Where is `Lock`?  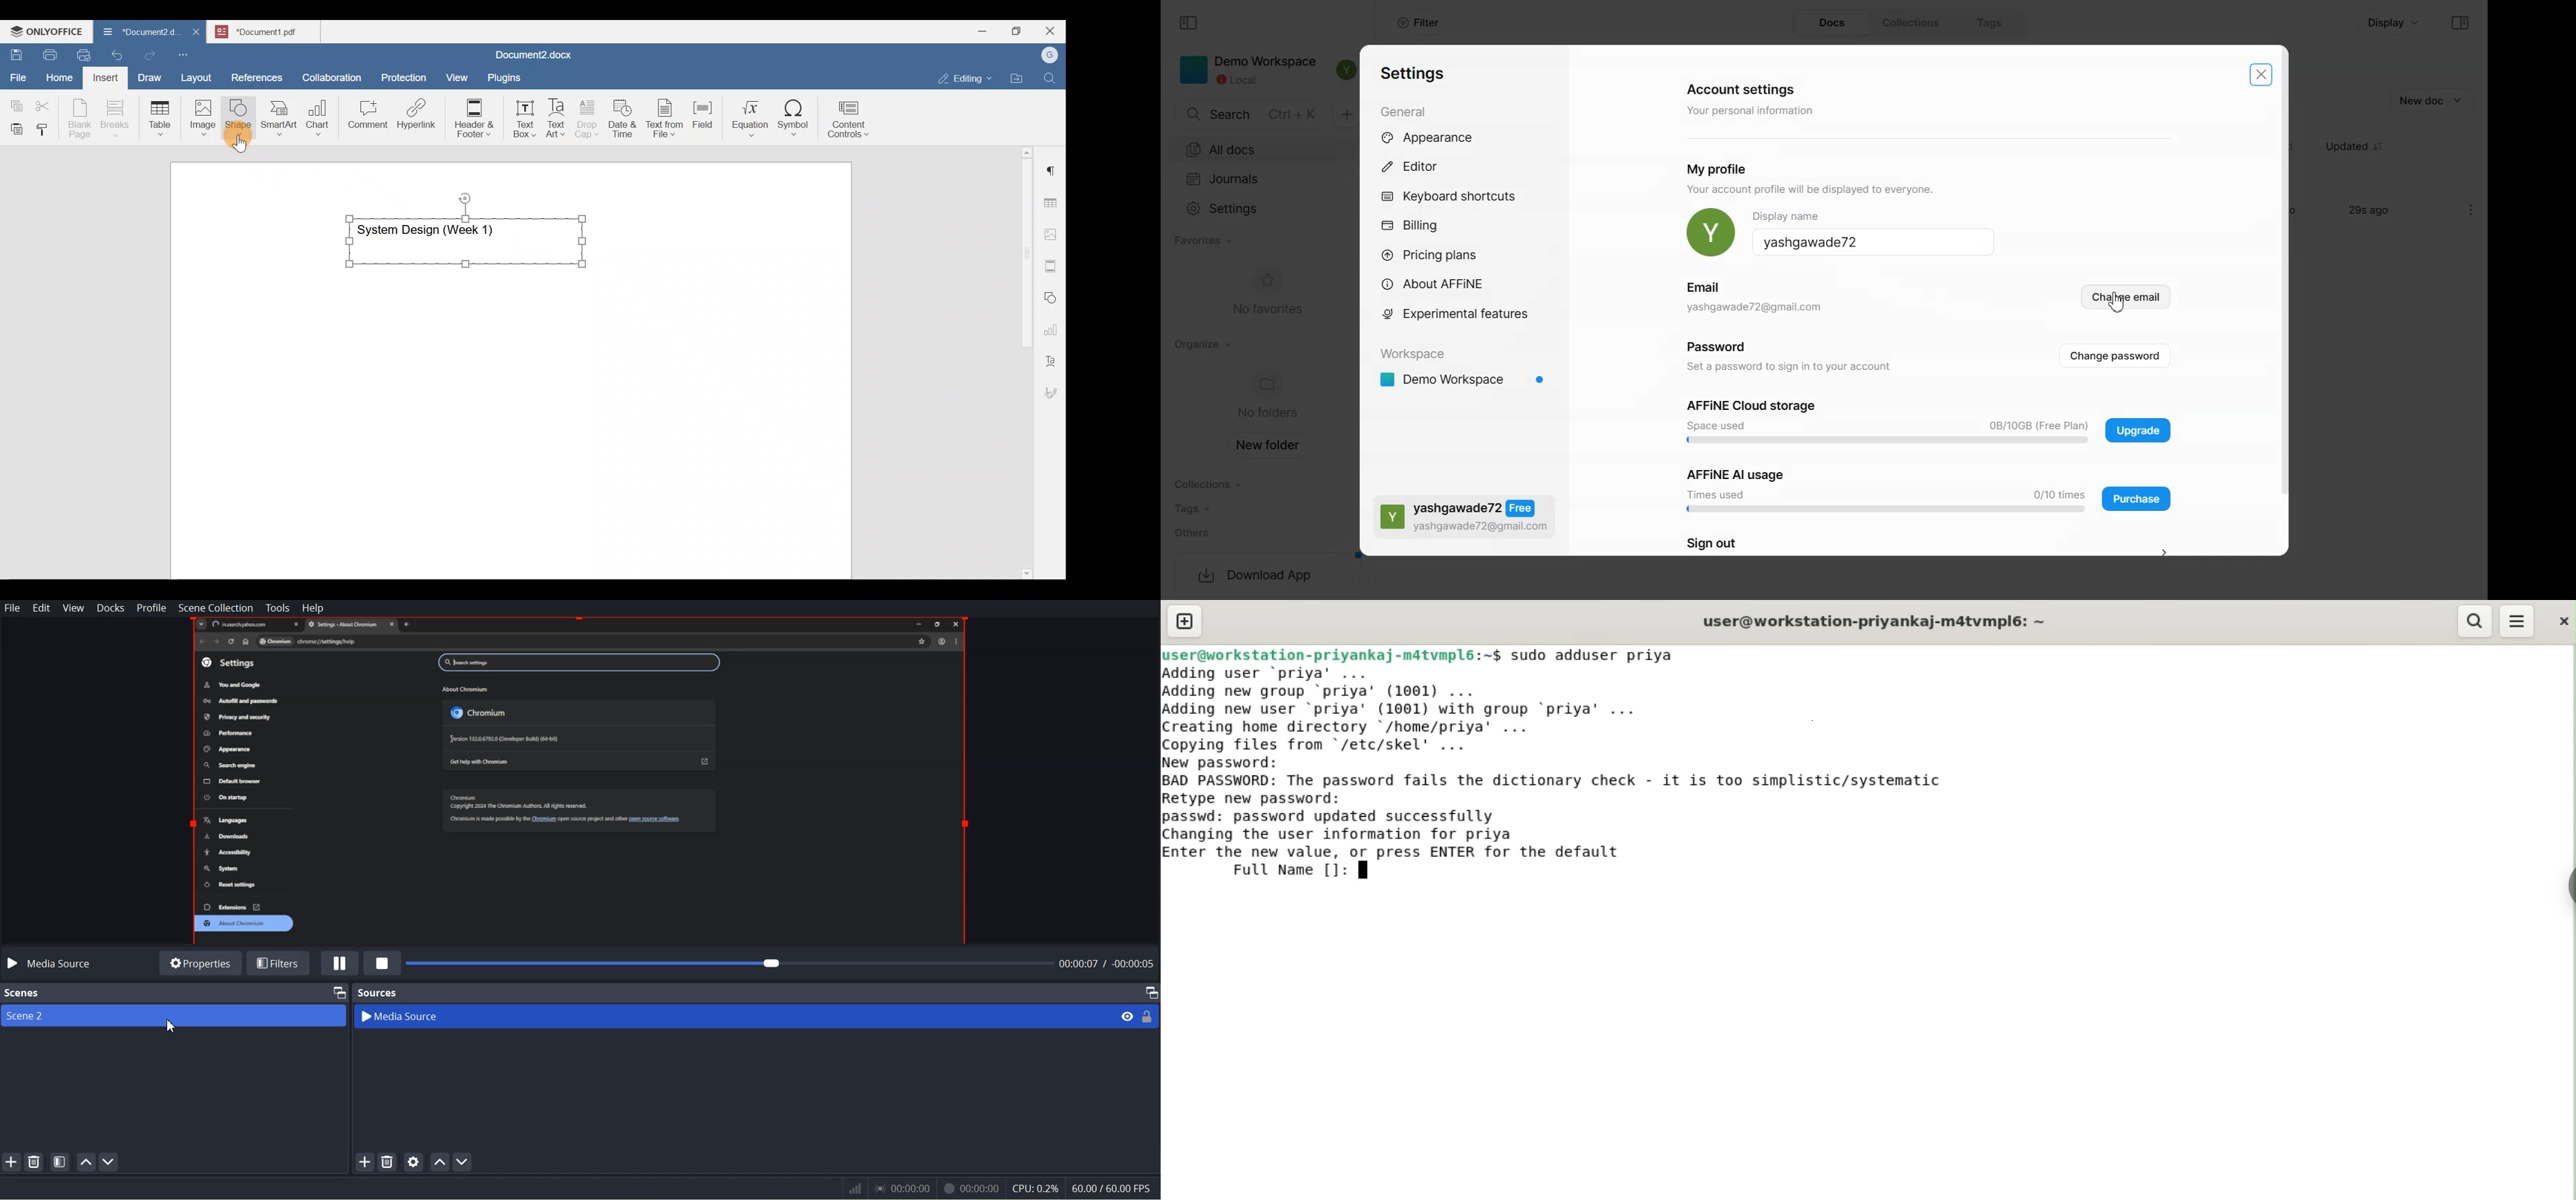
Lock is located at coordinates (1148, 1016).